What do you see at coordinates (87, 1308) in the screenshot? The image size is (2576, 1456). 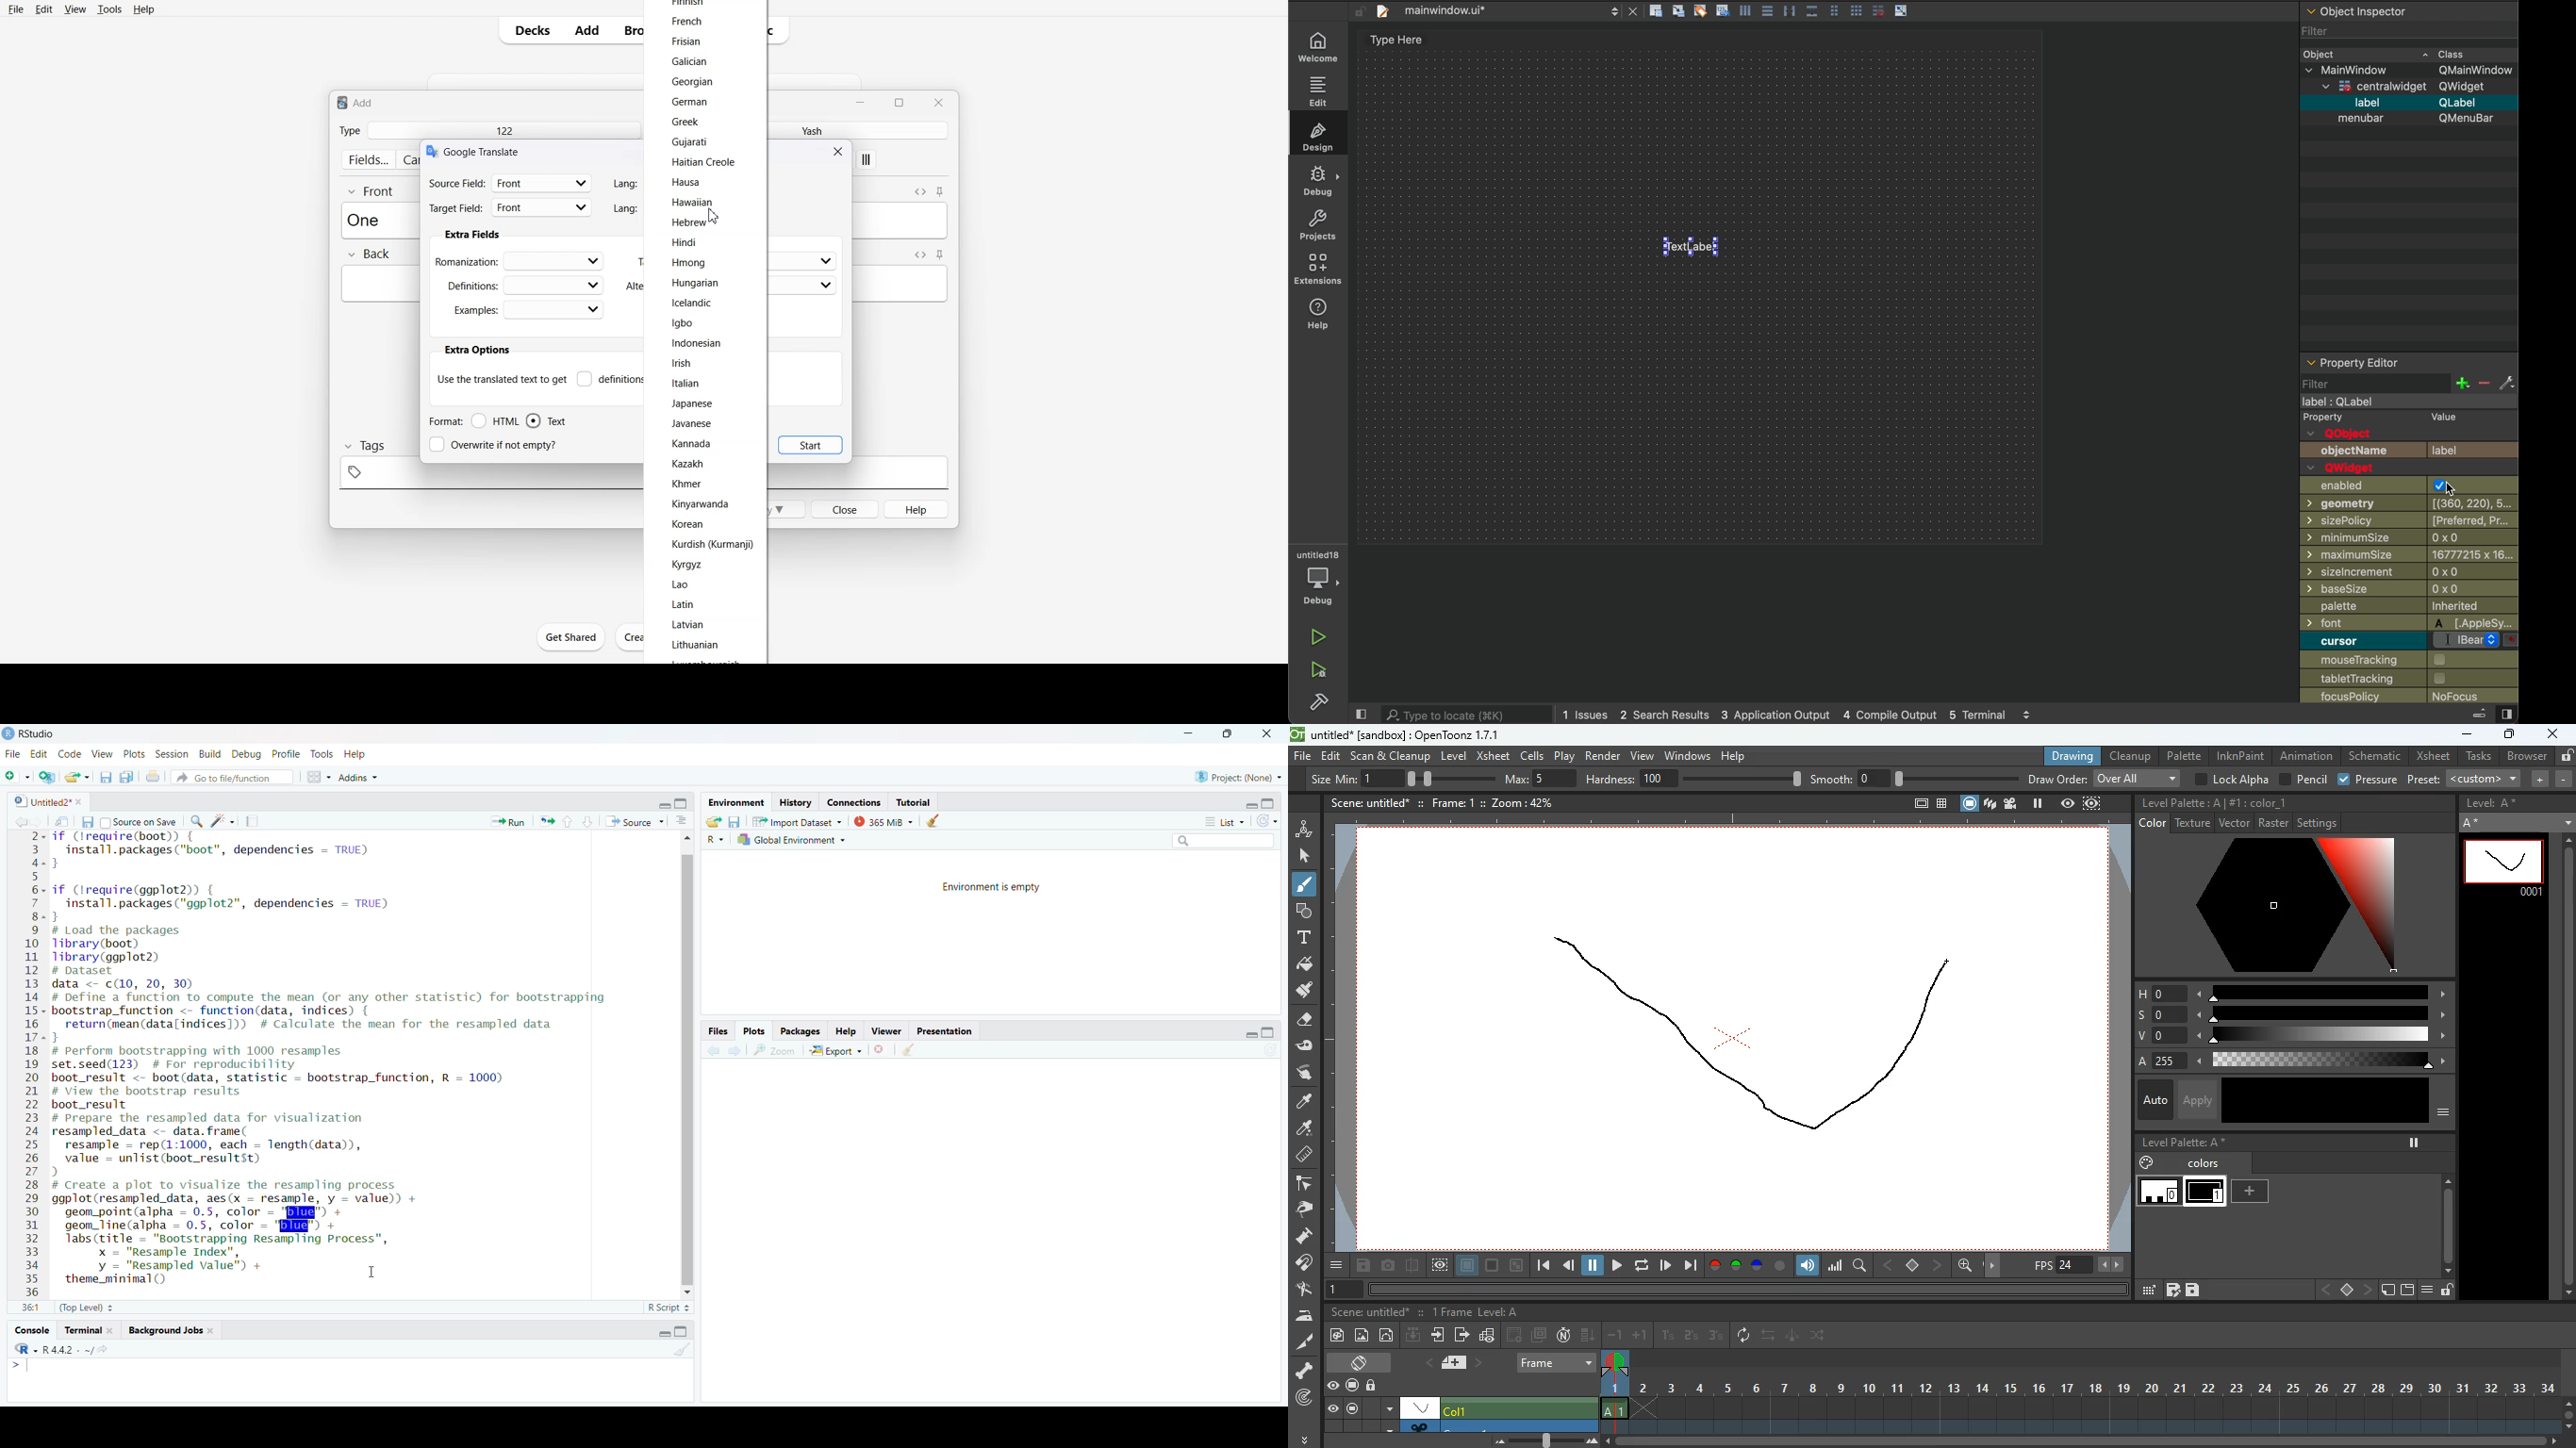 I see `(Top Level) ` at bounding box center [87, 1308].